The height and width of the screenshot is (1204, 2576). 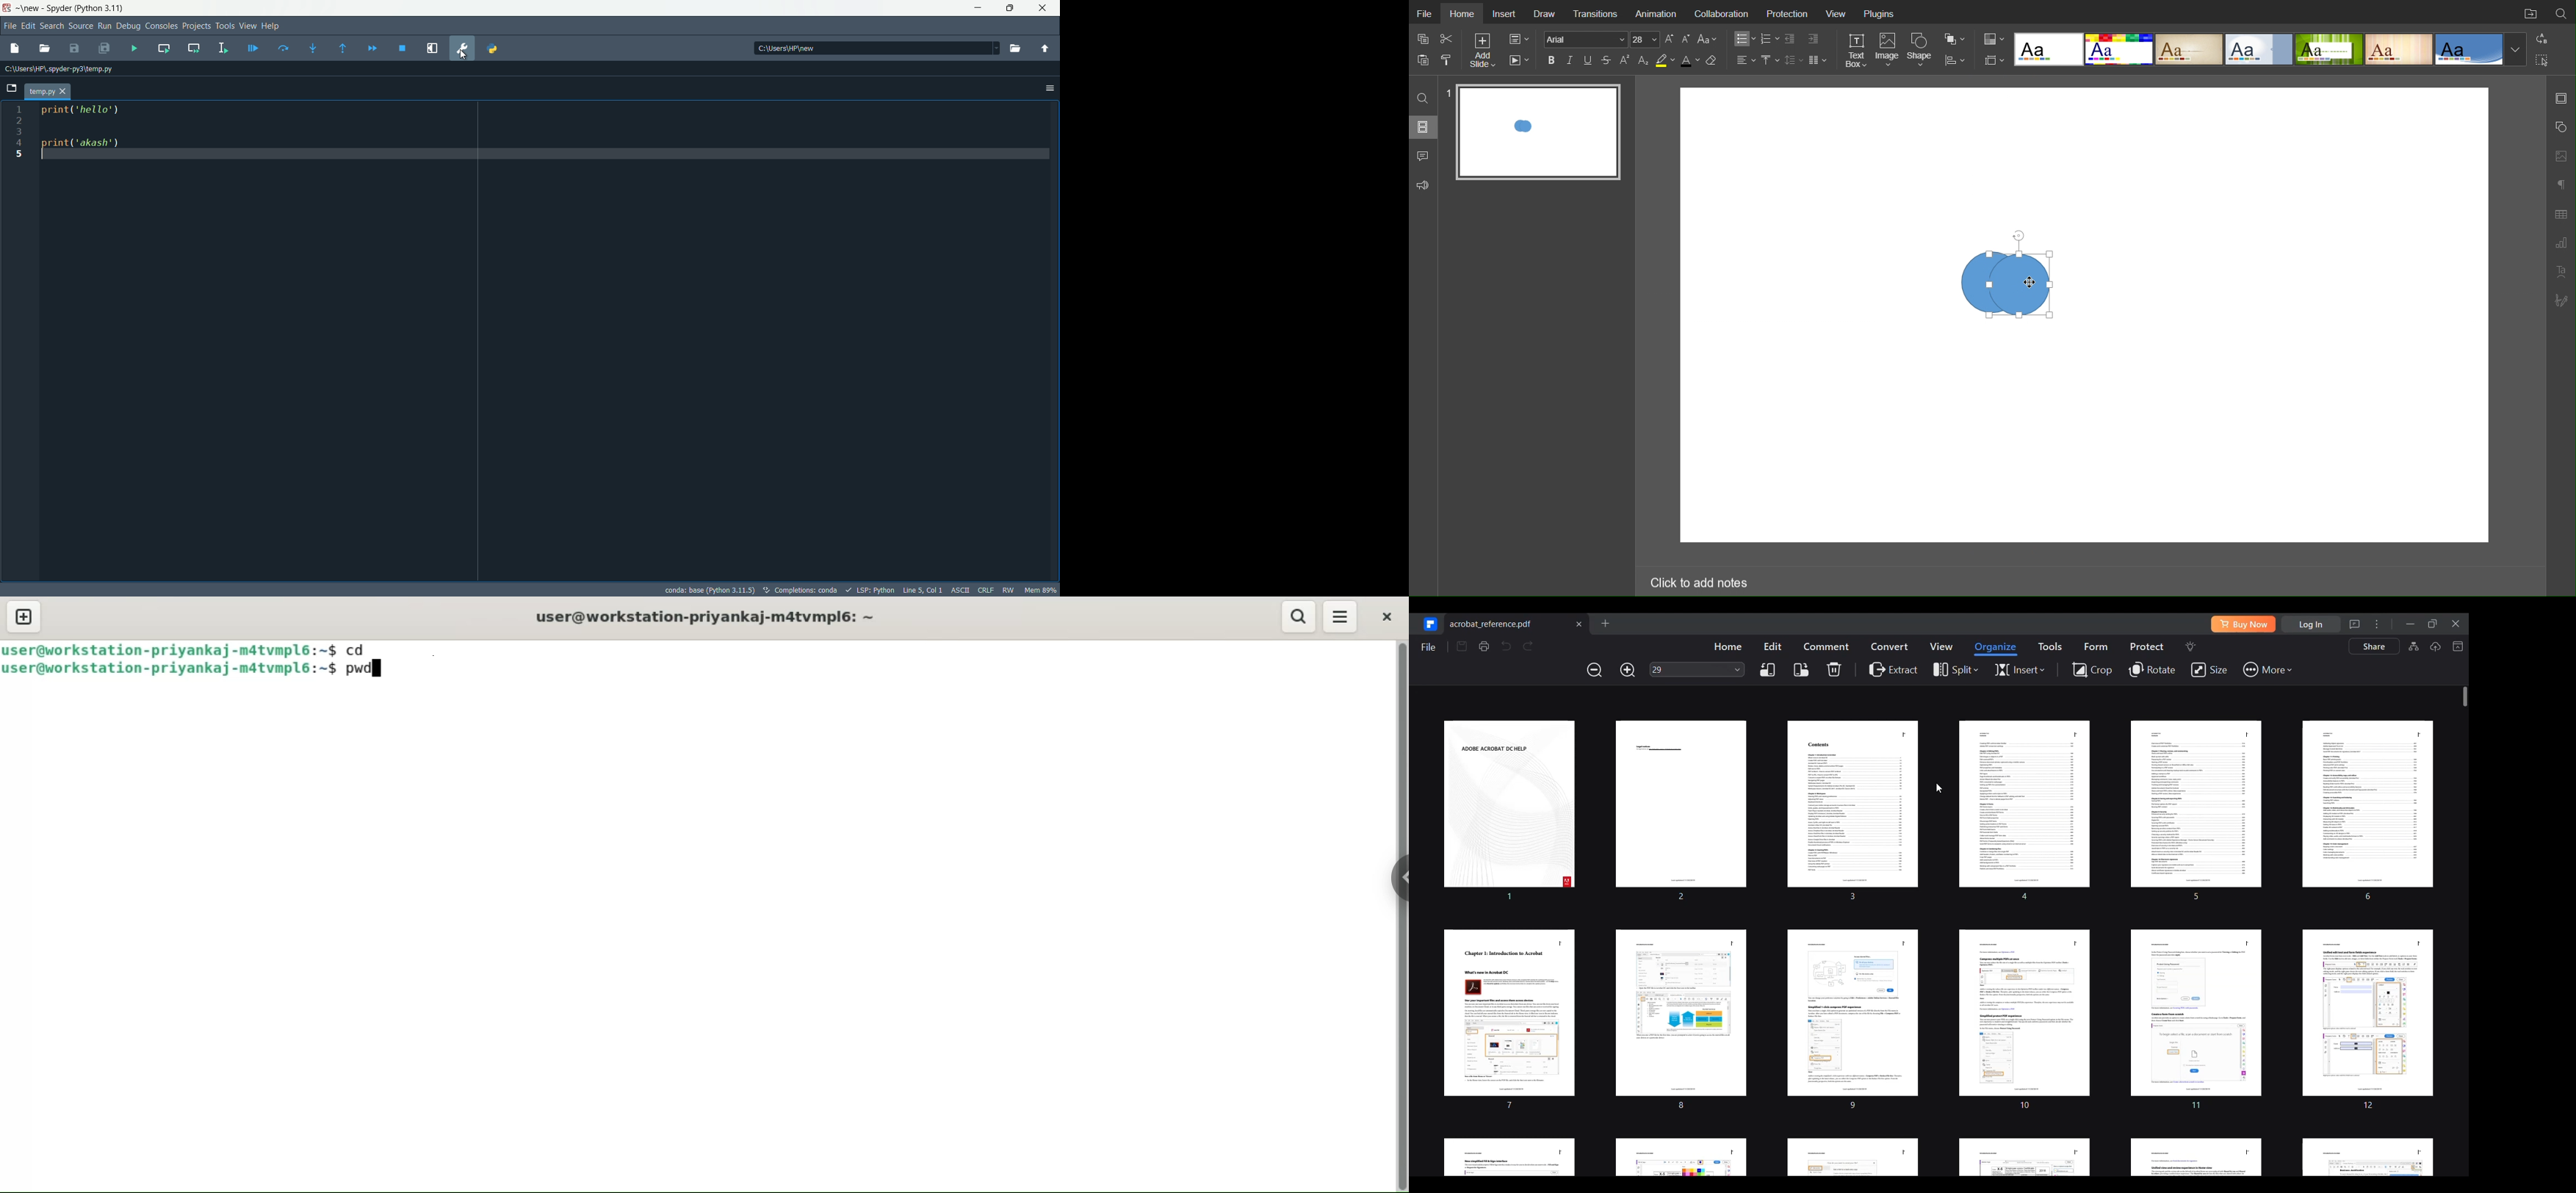 I want to click on Bold, so click(x=1551, y=60).